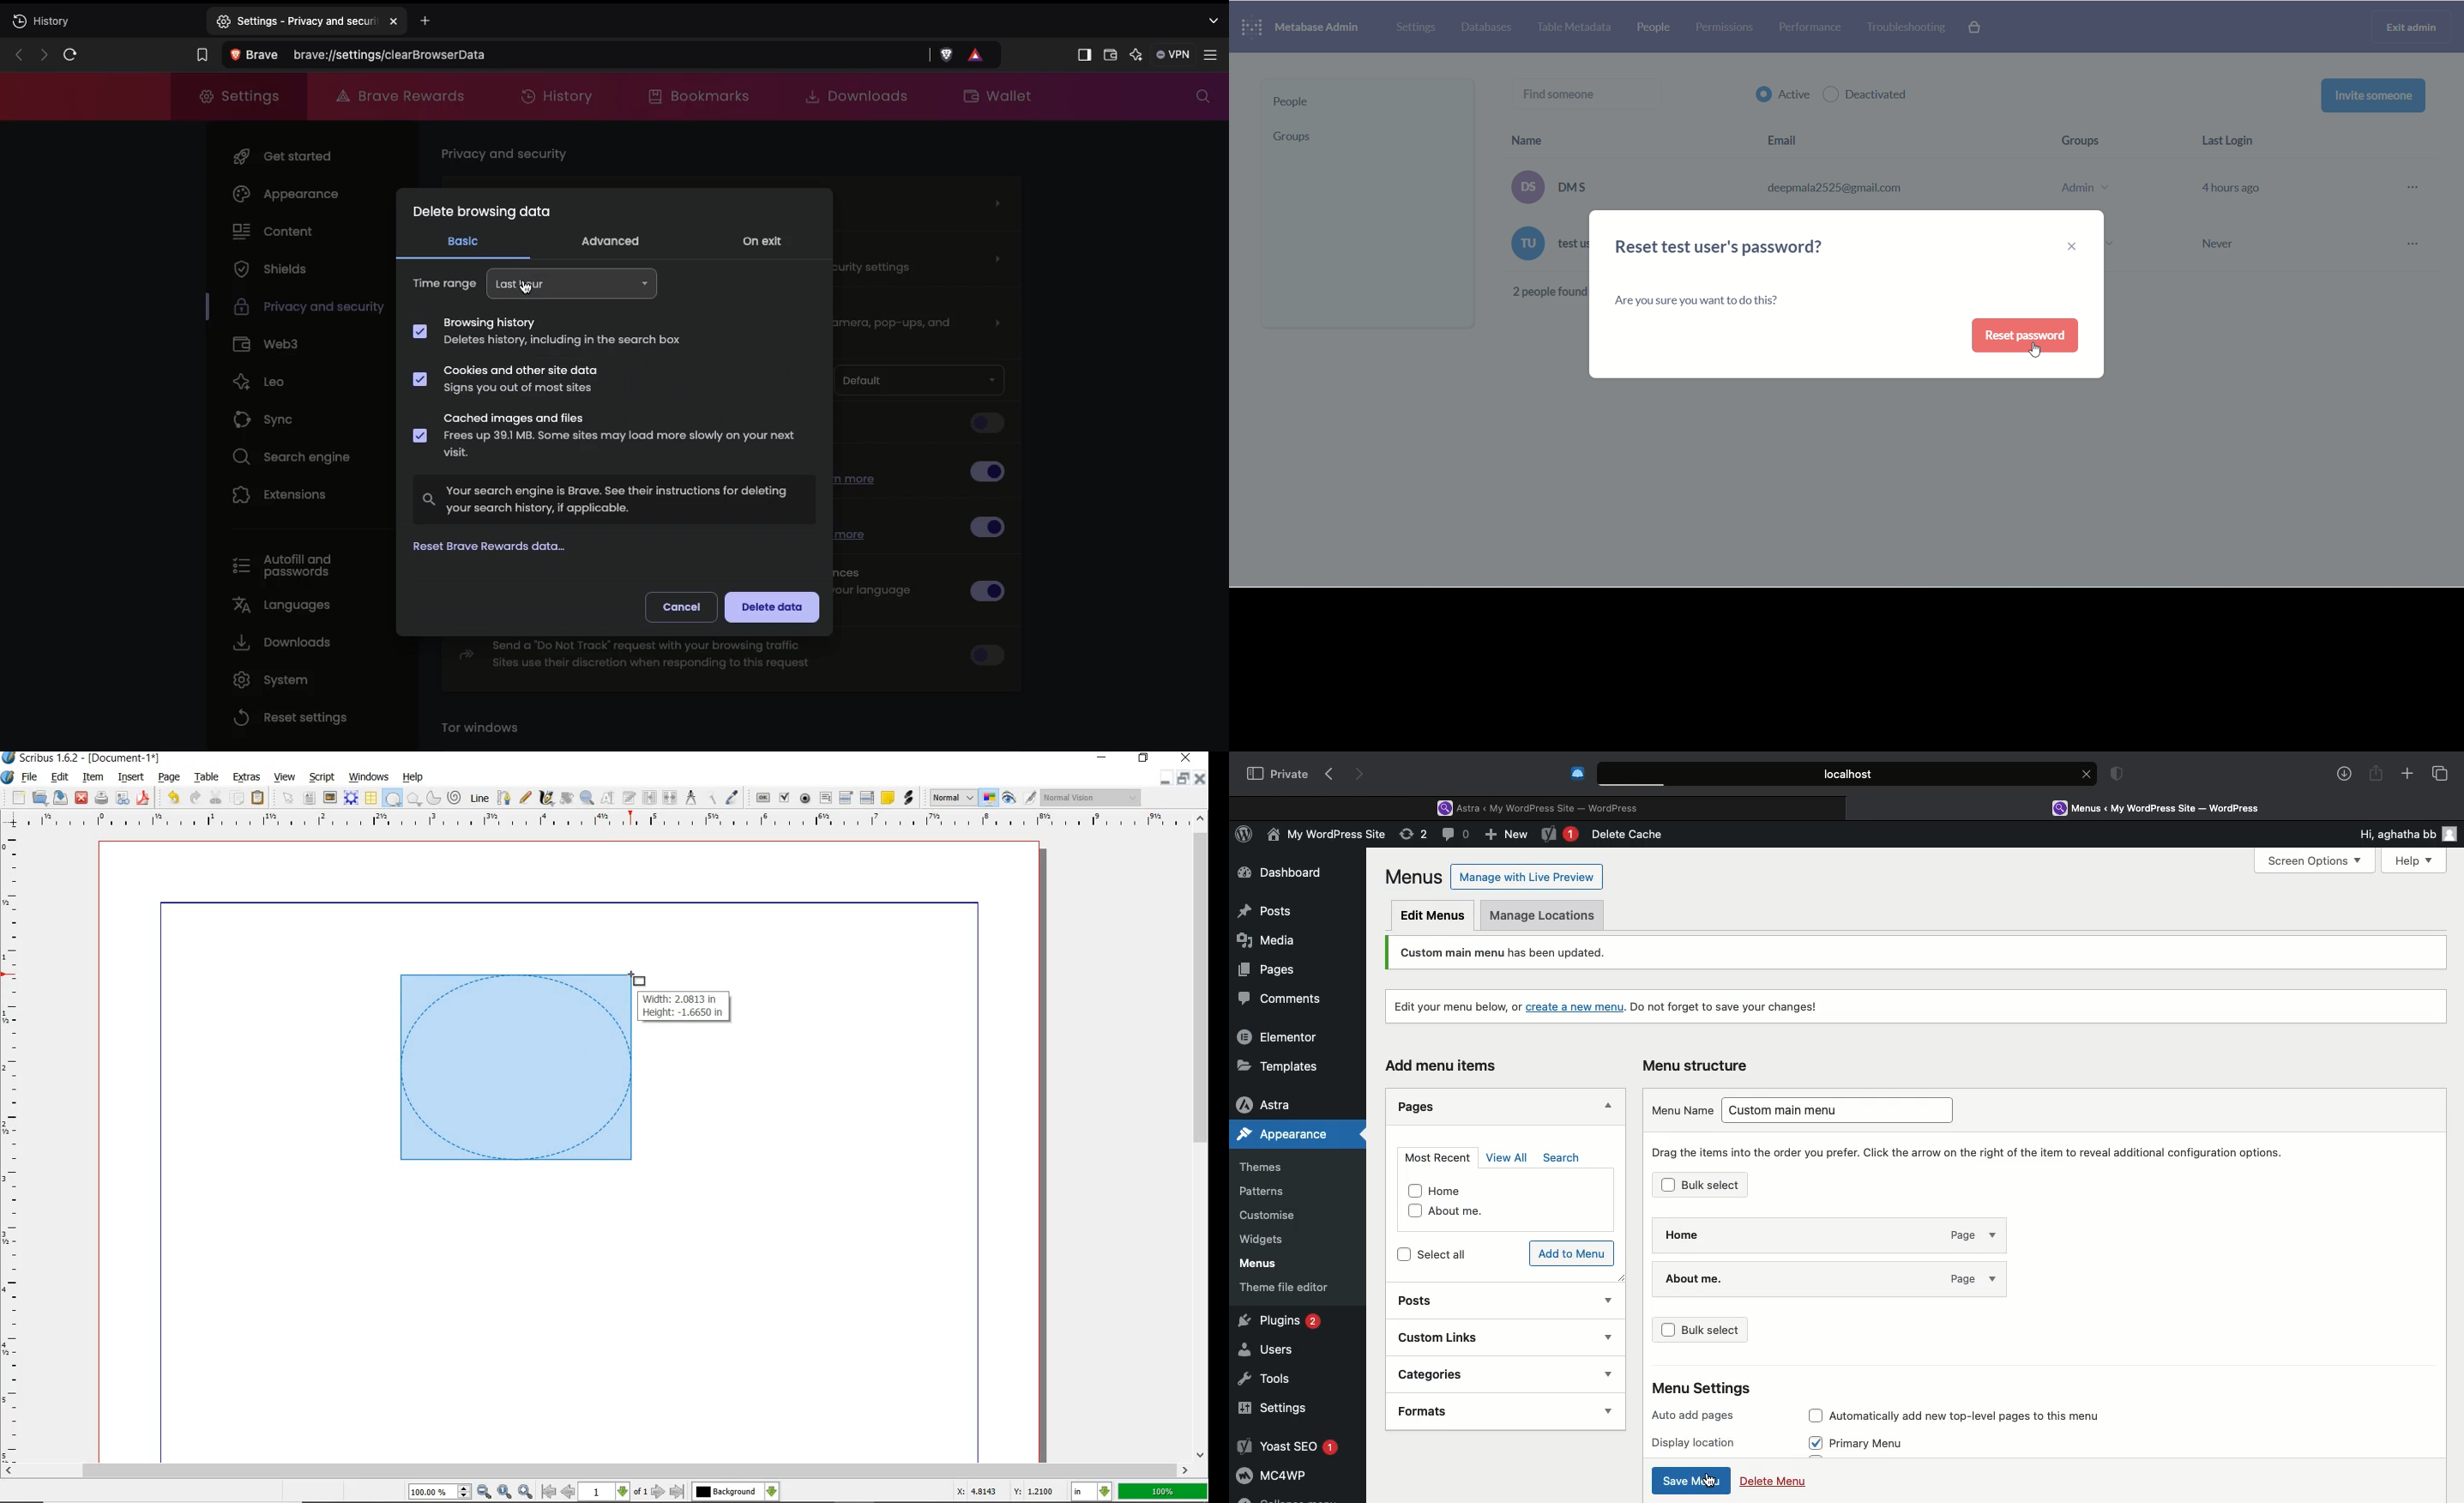 This screenshot has width=2464, height=1512. Describe the element at coordinates (289, 799) in the screenshot. I see `SELECT` at that location.